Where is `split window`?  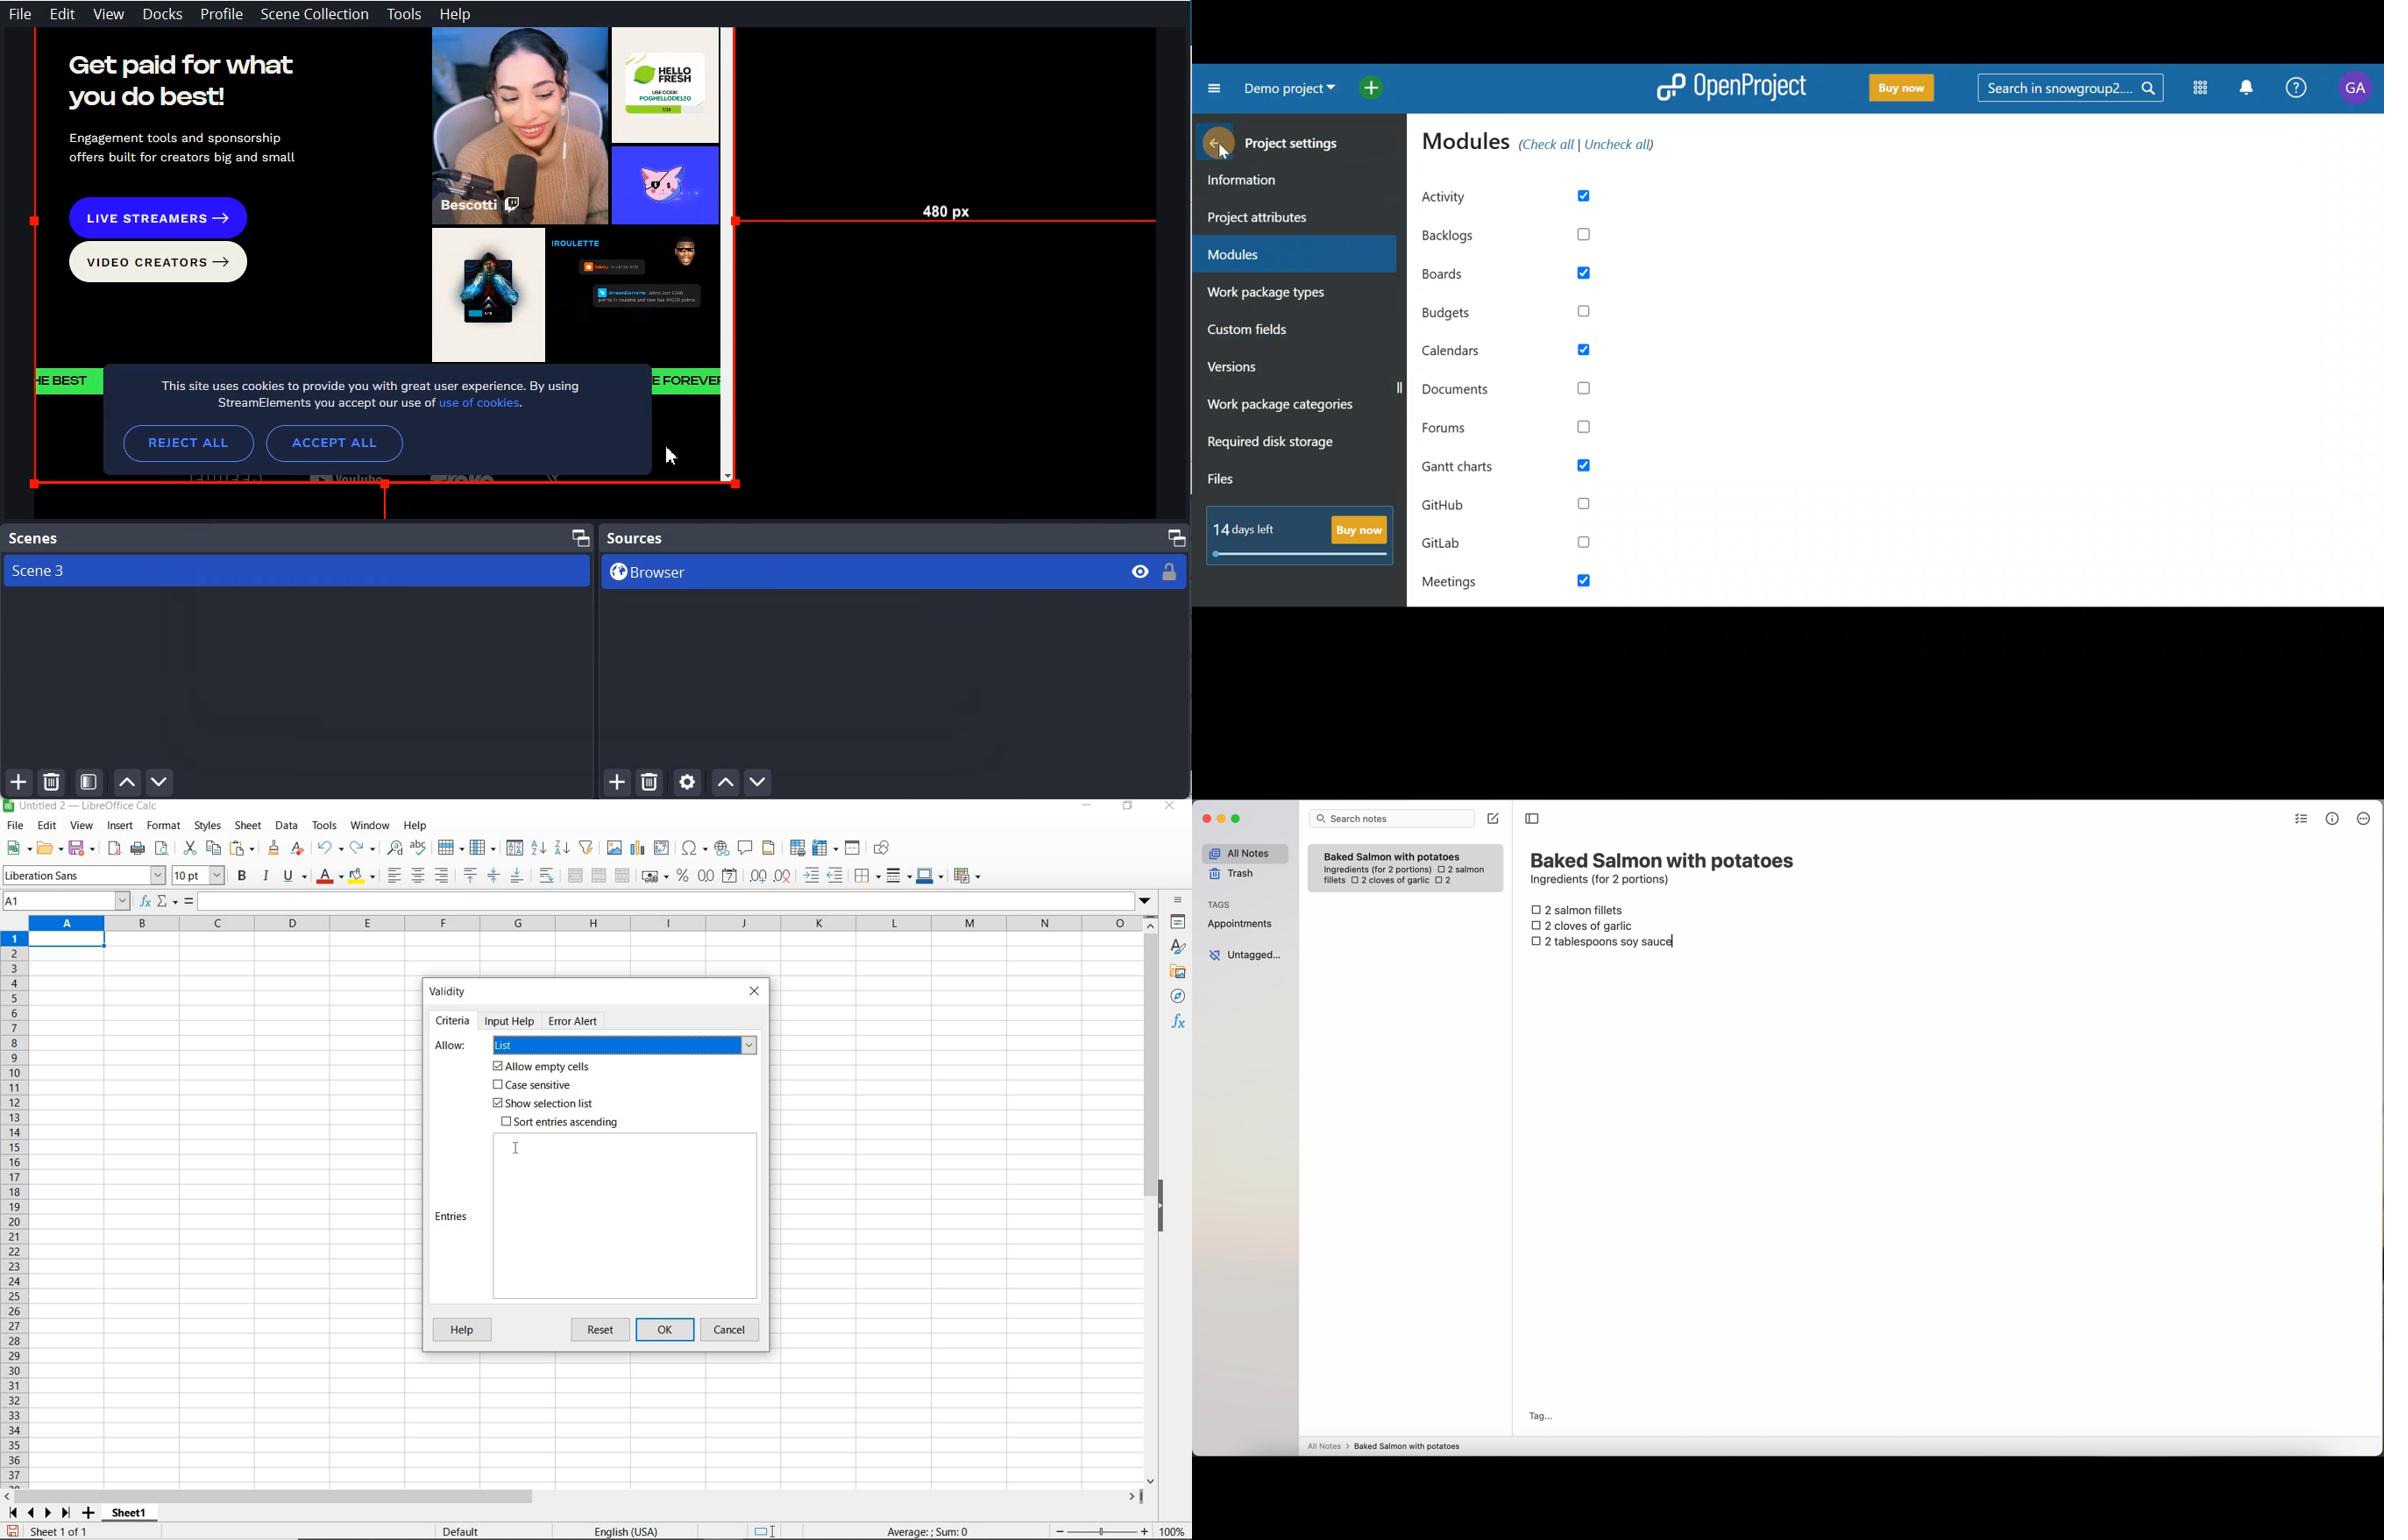 split window is located at coordinates (853, 848).